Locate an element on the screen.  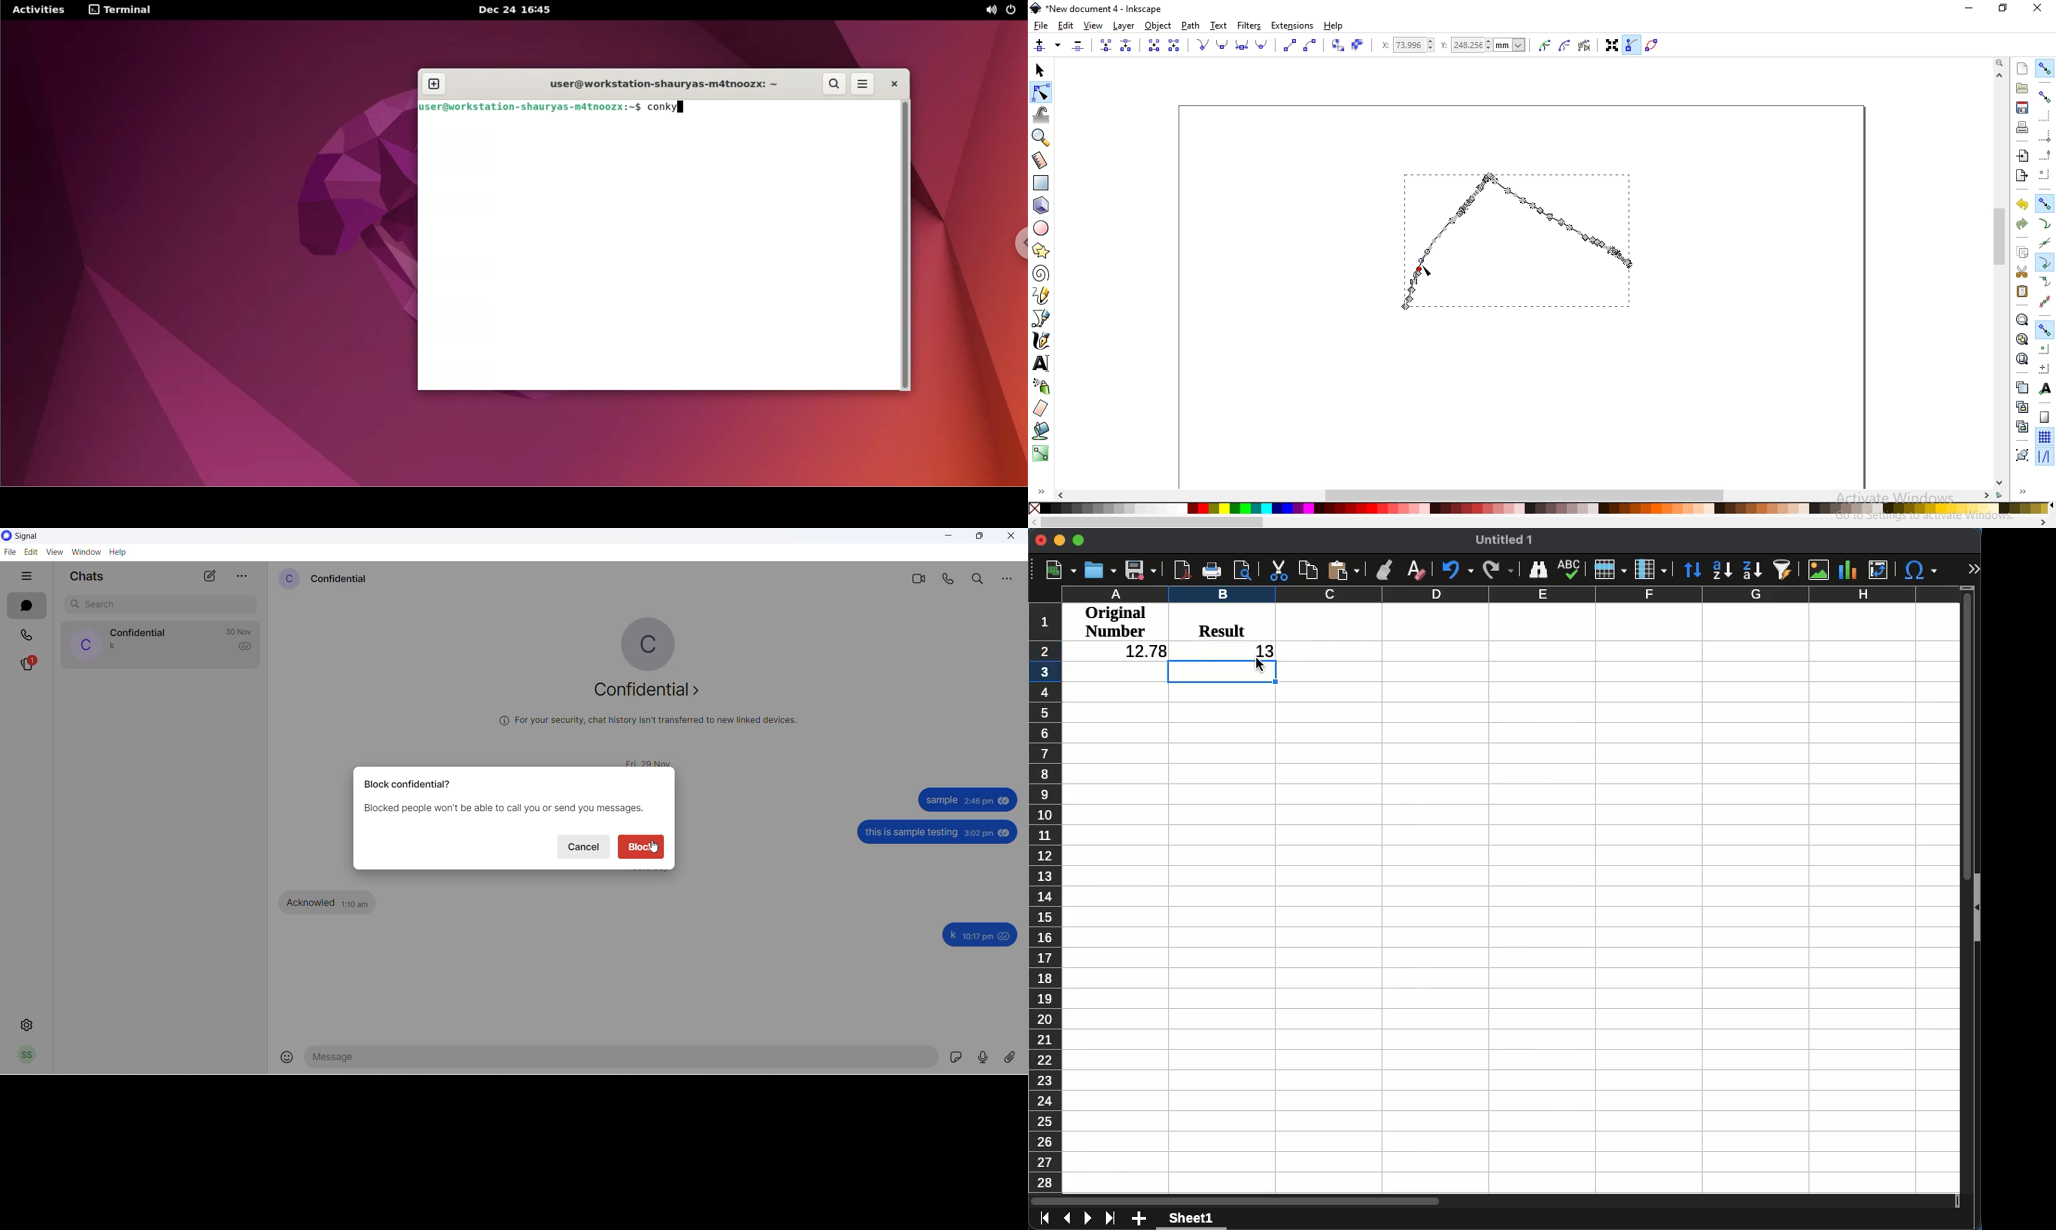
edit is located at coordinates (1066, 27).